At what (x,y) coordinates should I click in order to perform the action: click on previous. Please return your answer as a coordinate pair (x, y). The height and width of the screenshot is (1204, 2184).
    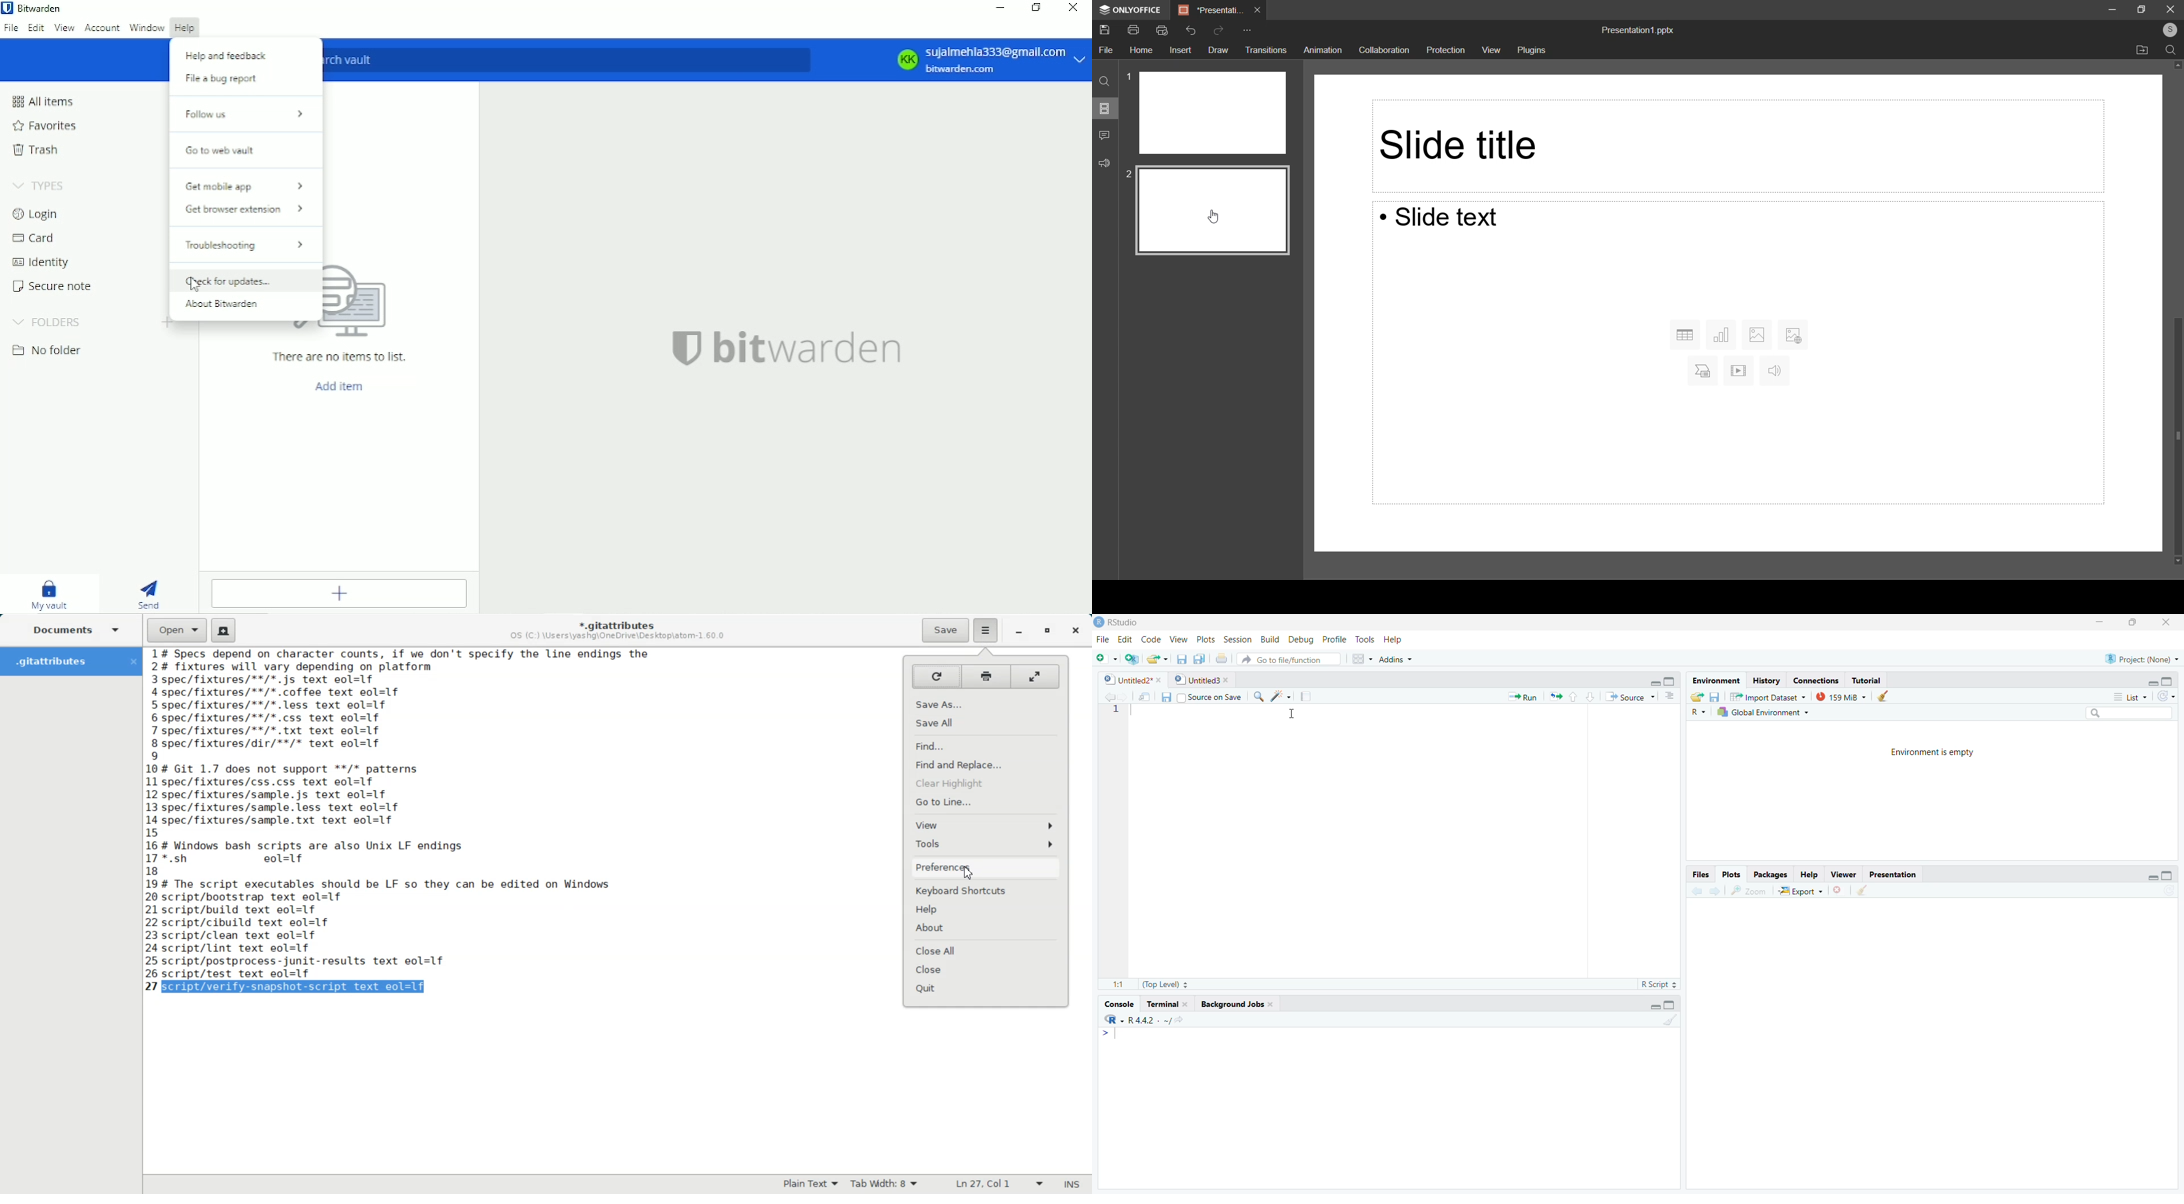
    Looking at the image, I should click on (1695, 892).